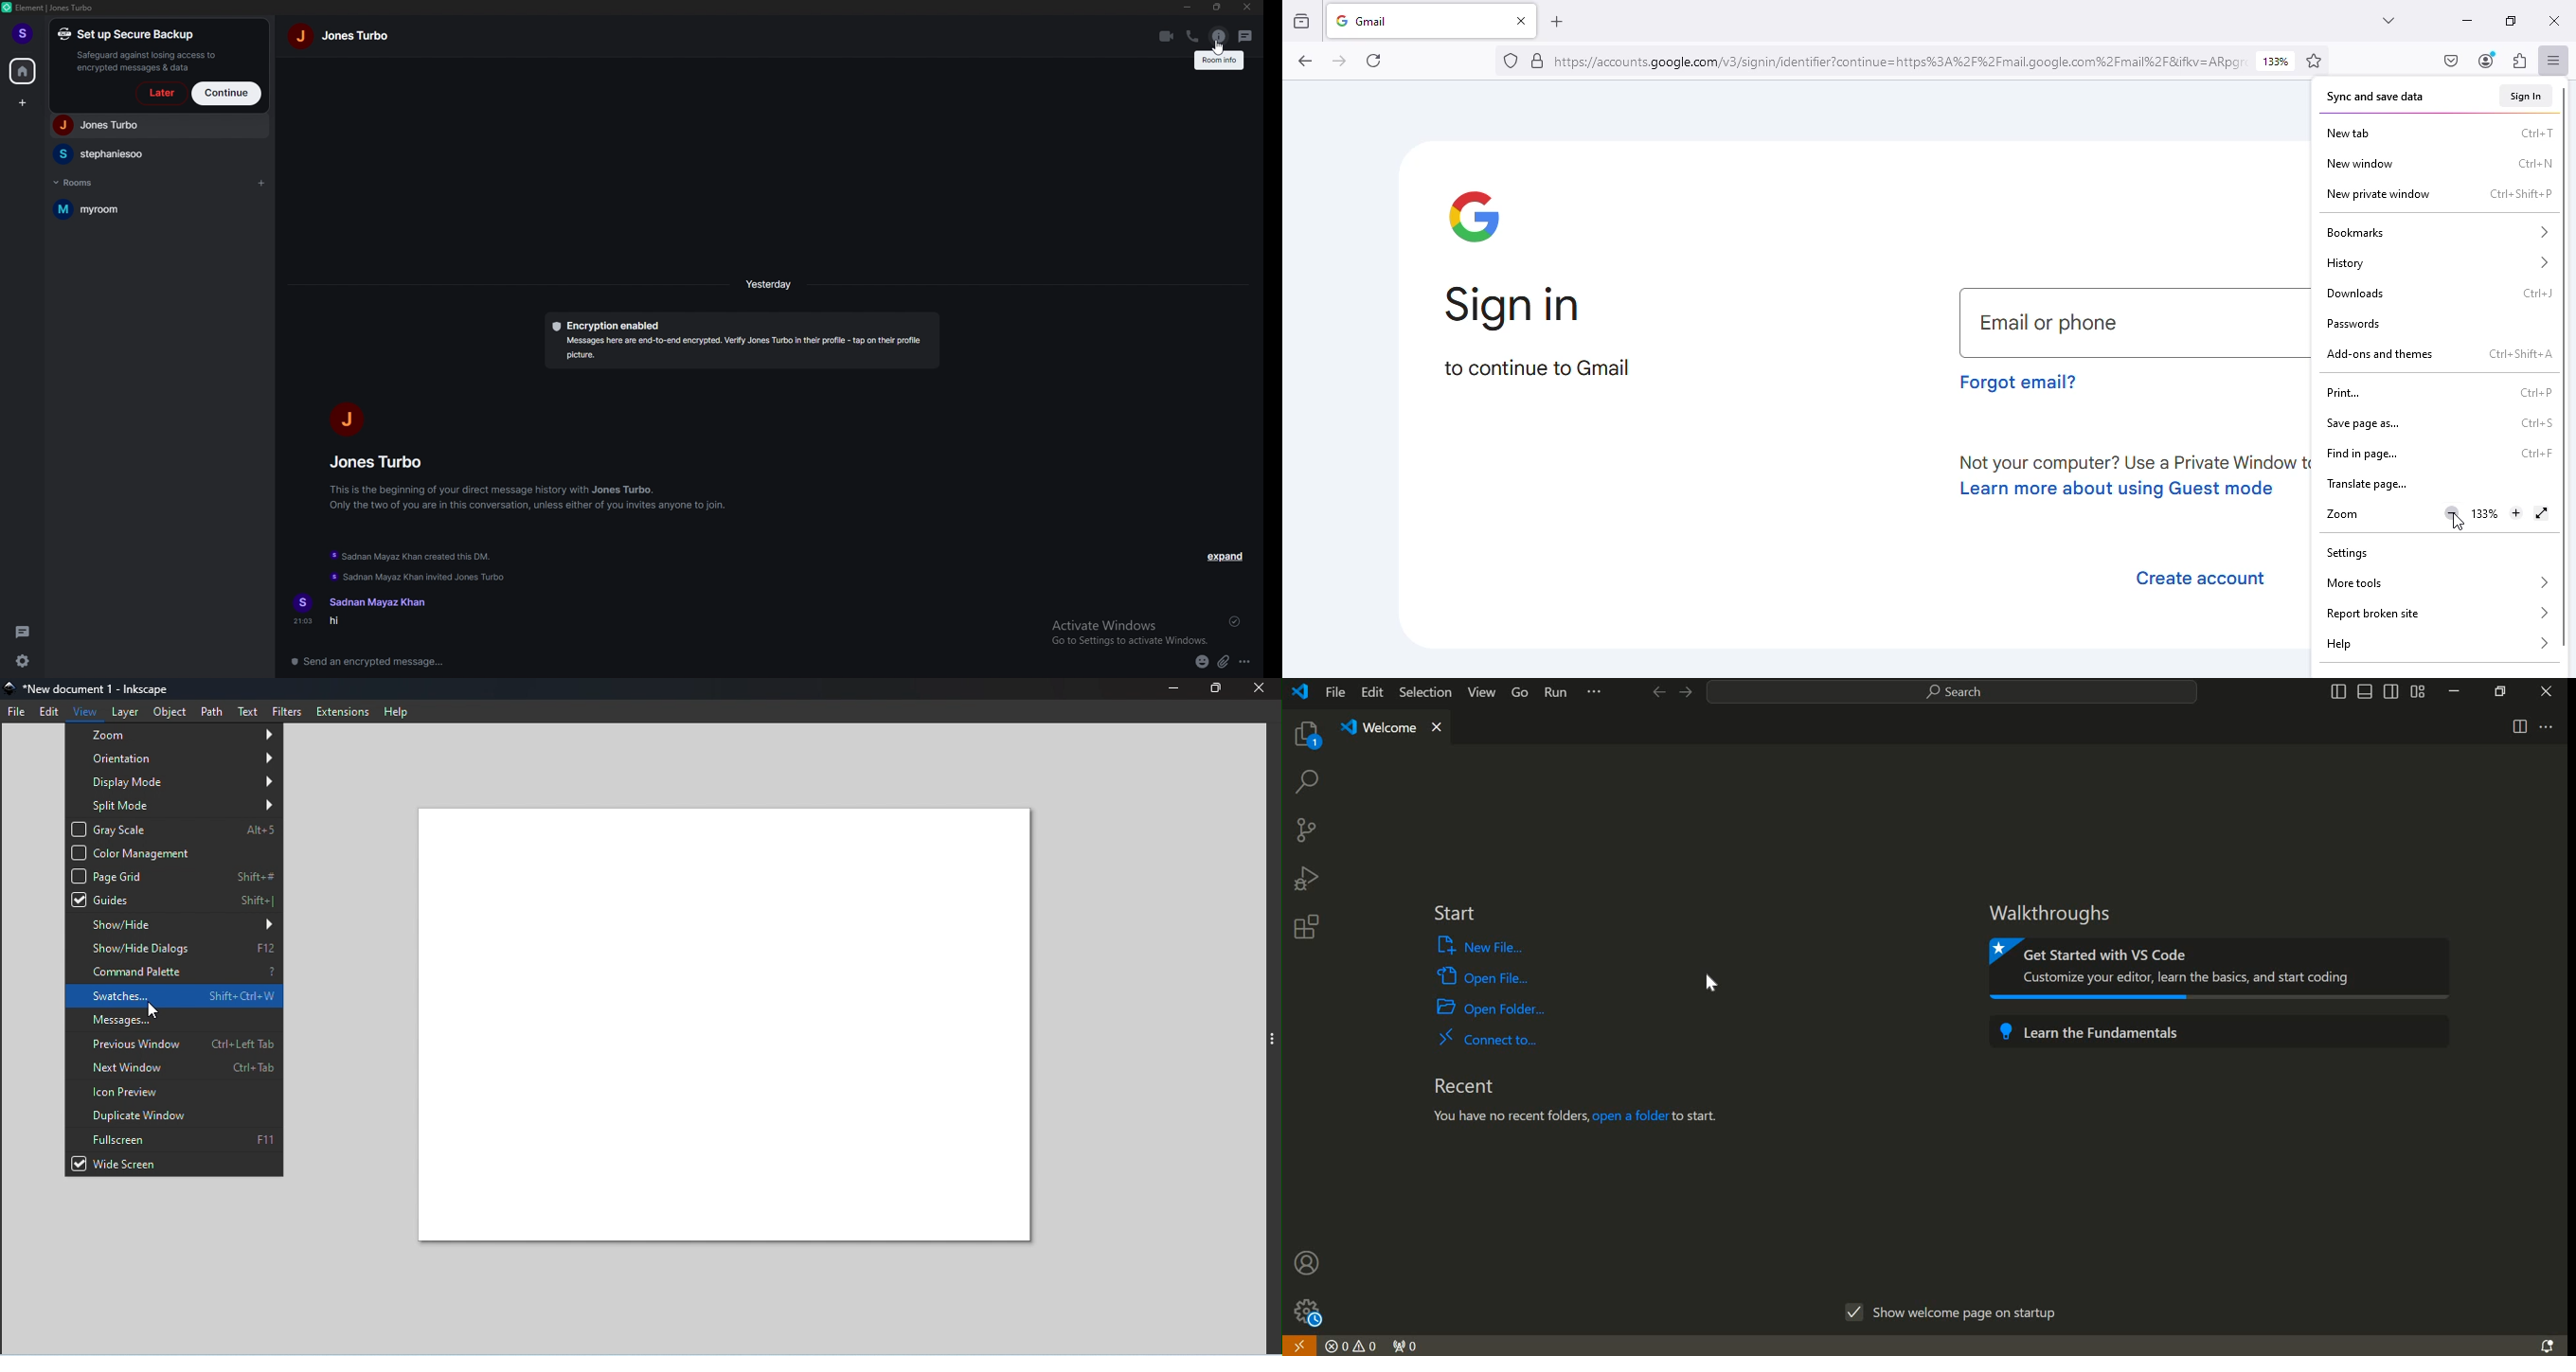 Image resolution: width=2576 pixels, height=1372 pixels. Describe the element at coordinates (249, 711) in the screenshot. I see `Text` at that location.